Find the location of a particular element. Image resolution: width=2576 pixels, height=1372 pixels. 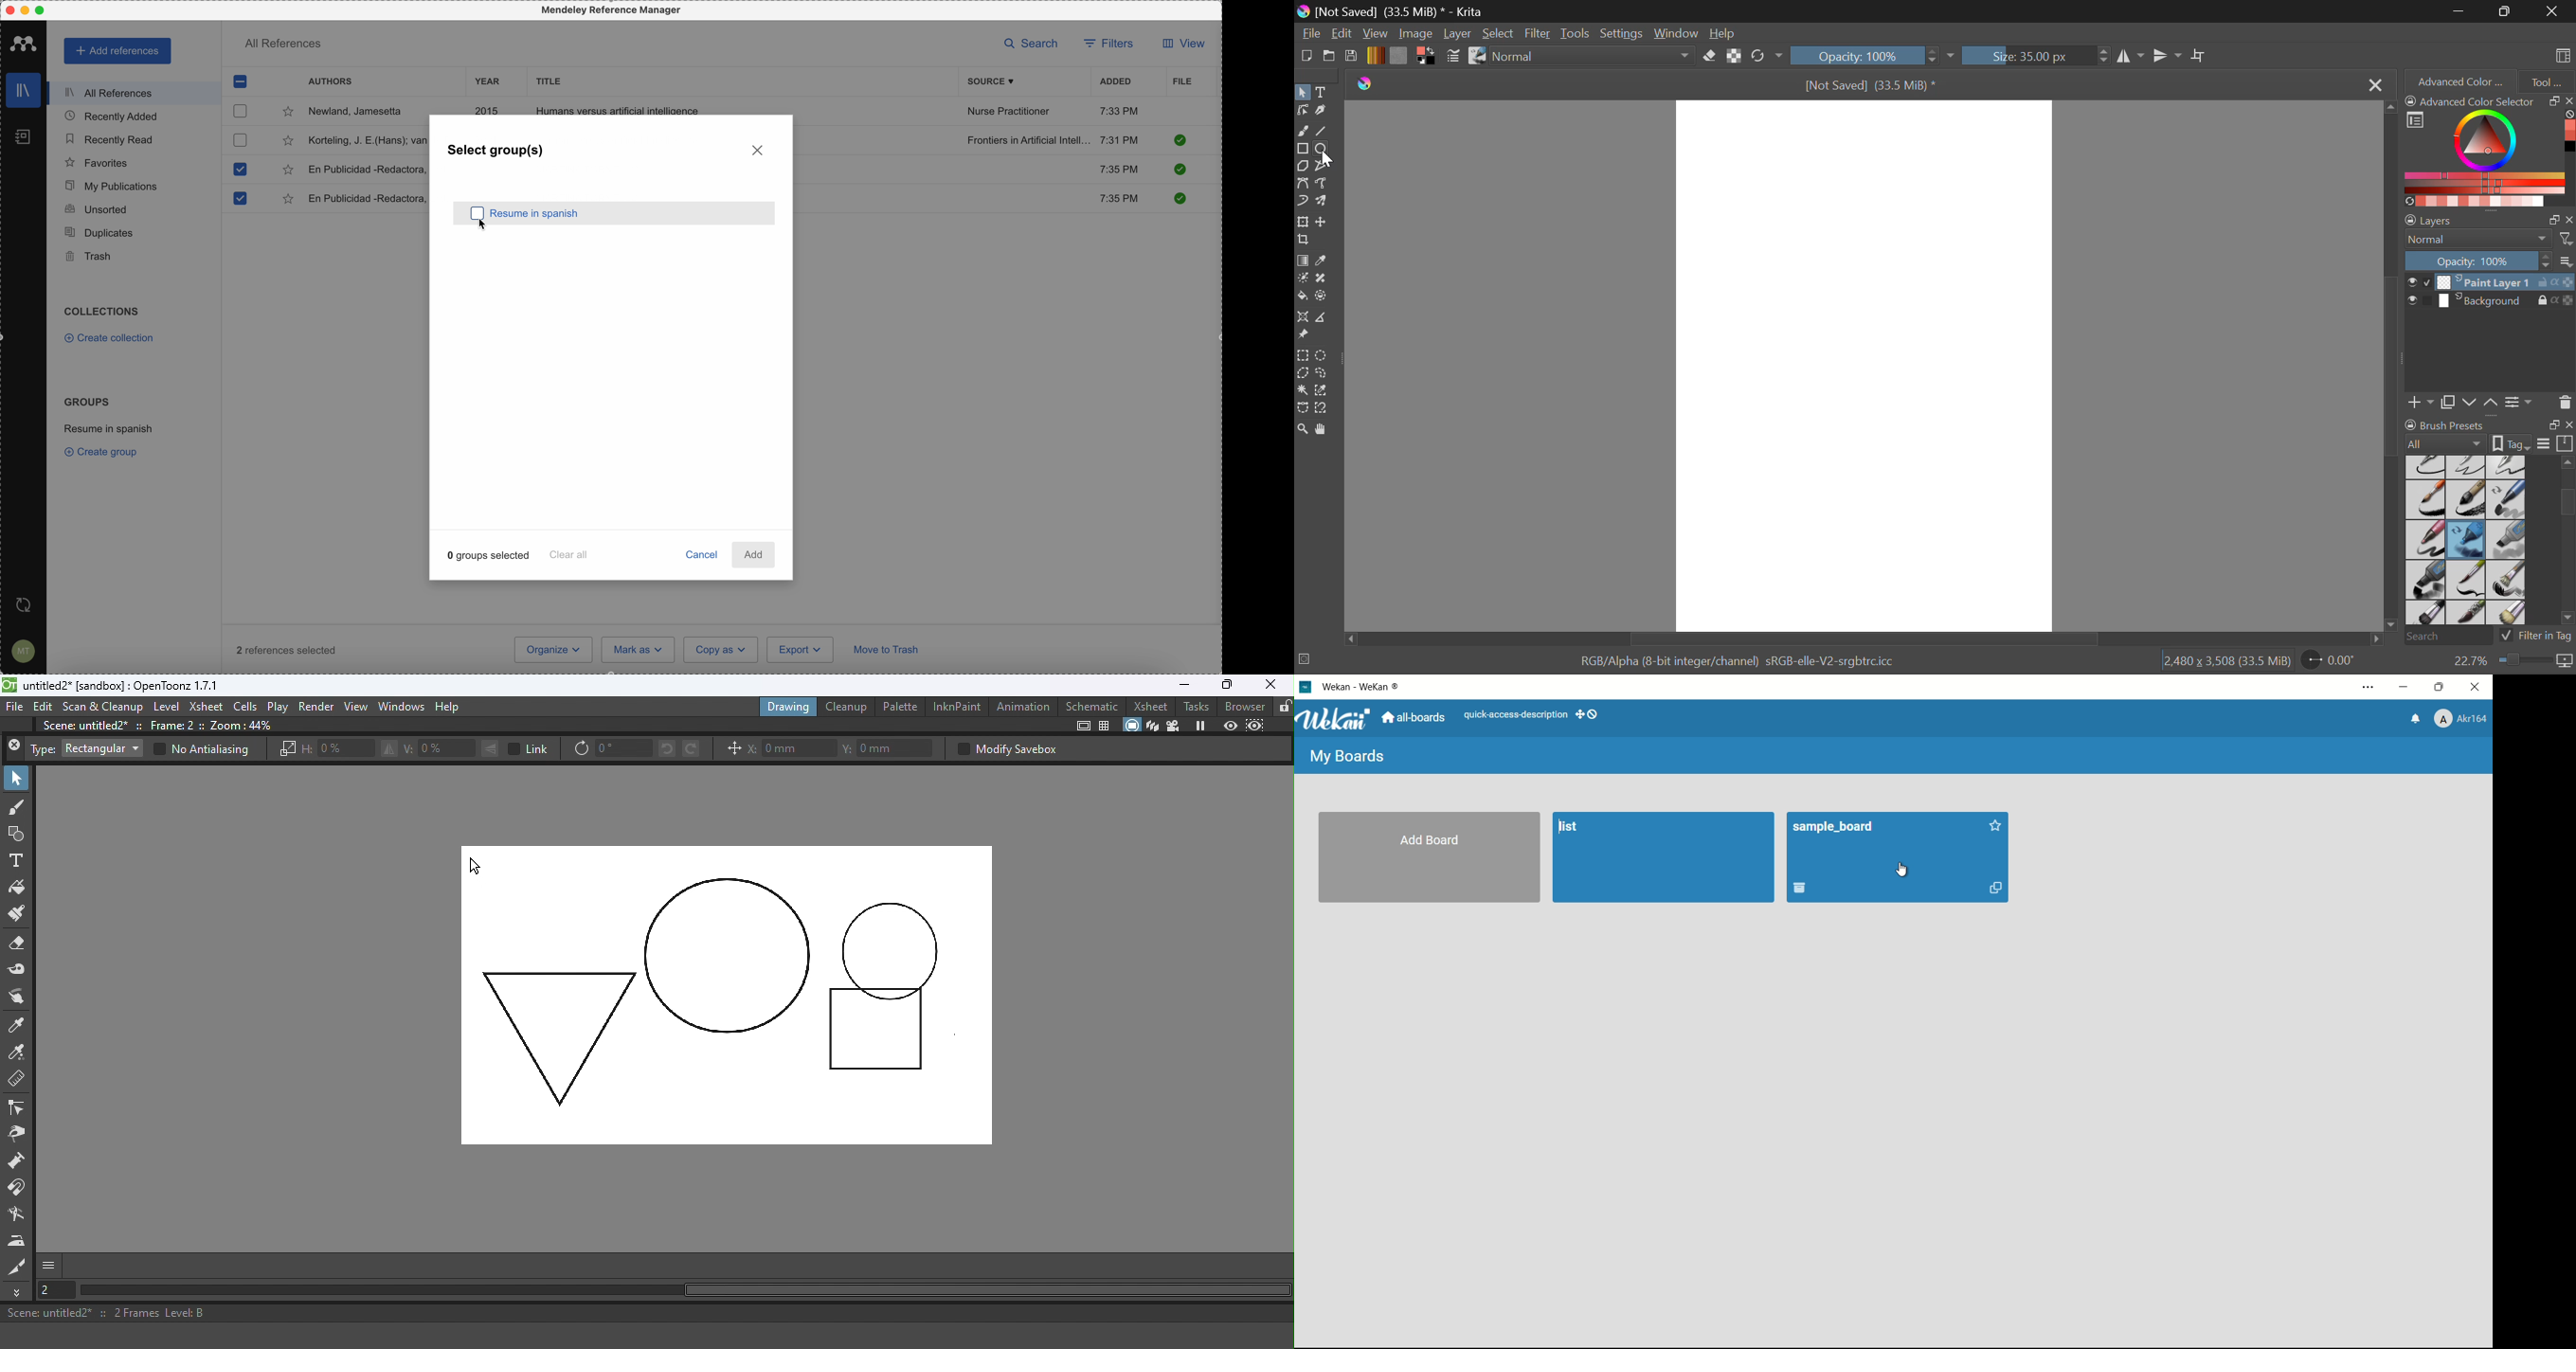

create collection is located at coordinates (112, 339).